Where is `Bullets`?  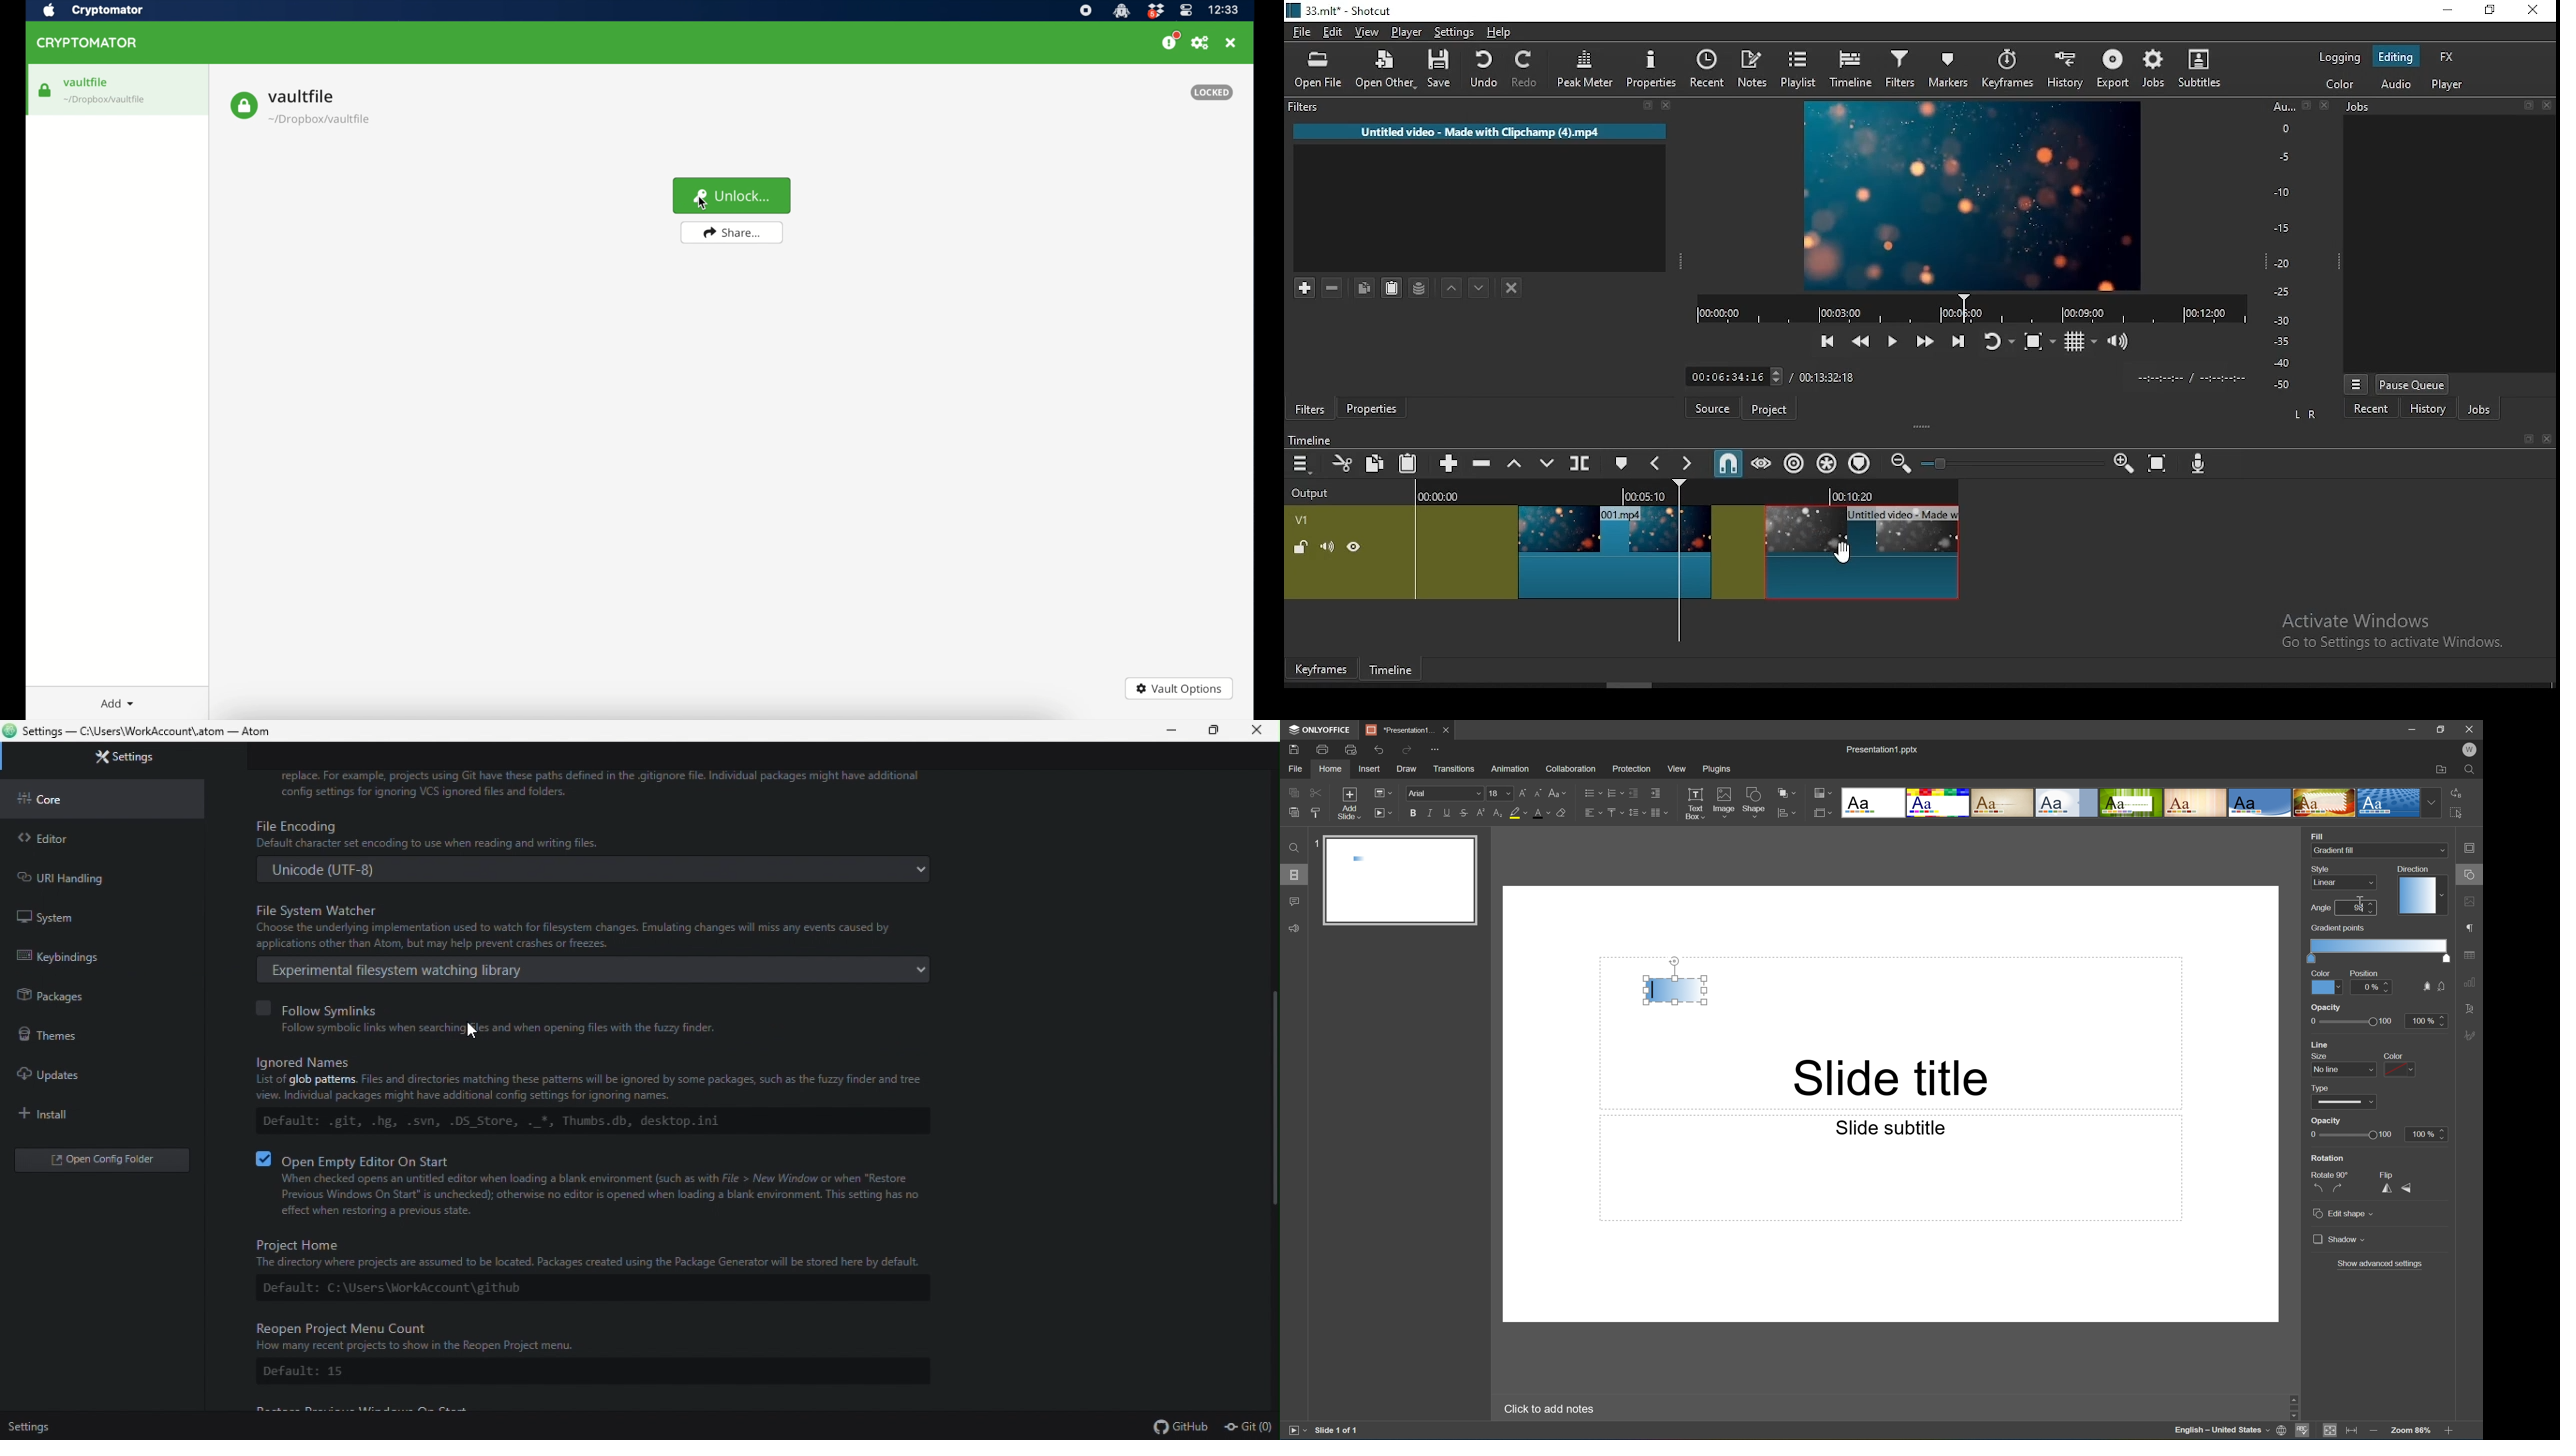 Bullets is located at coordinates (1591, 791).